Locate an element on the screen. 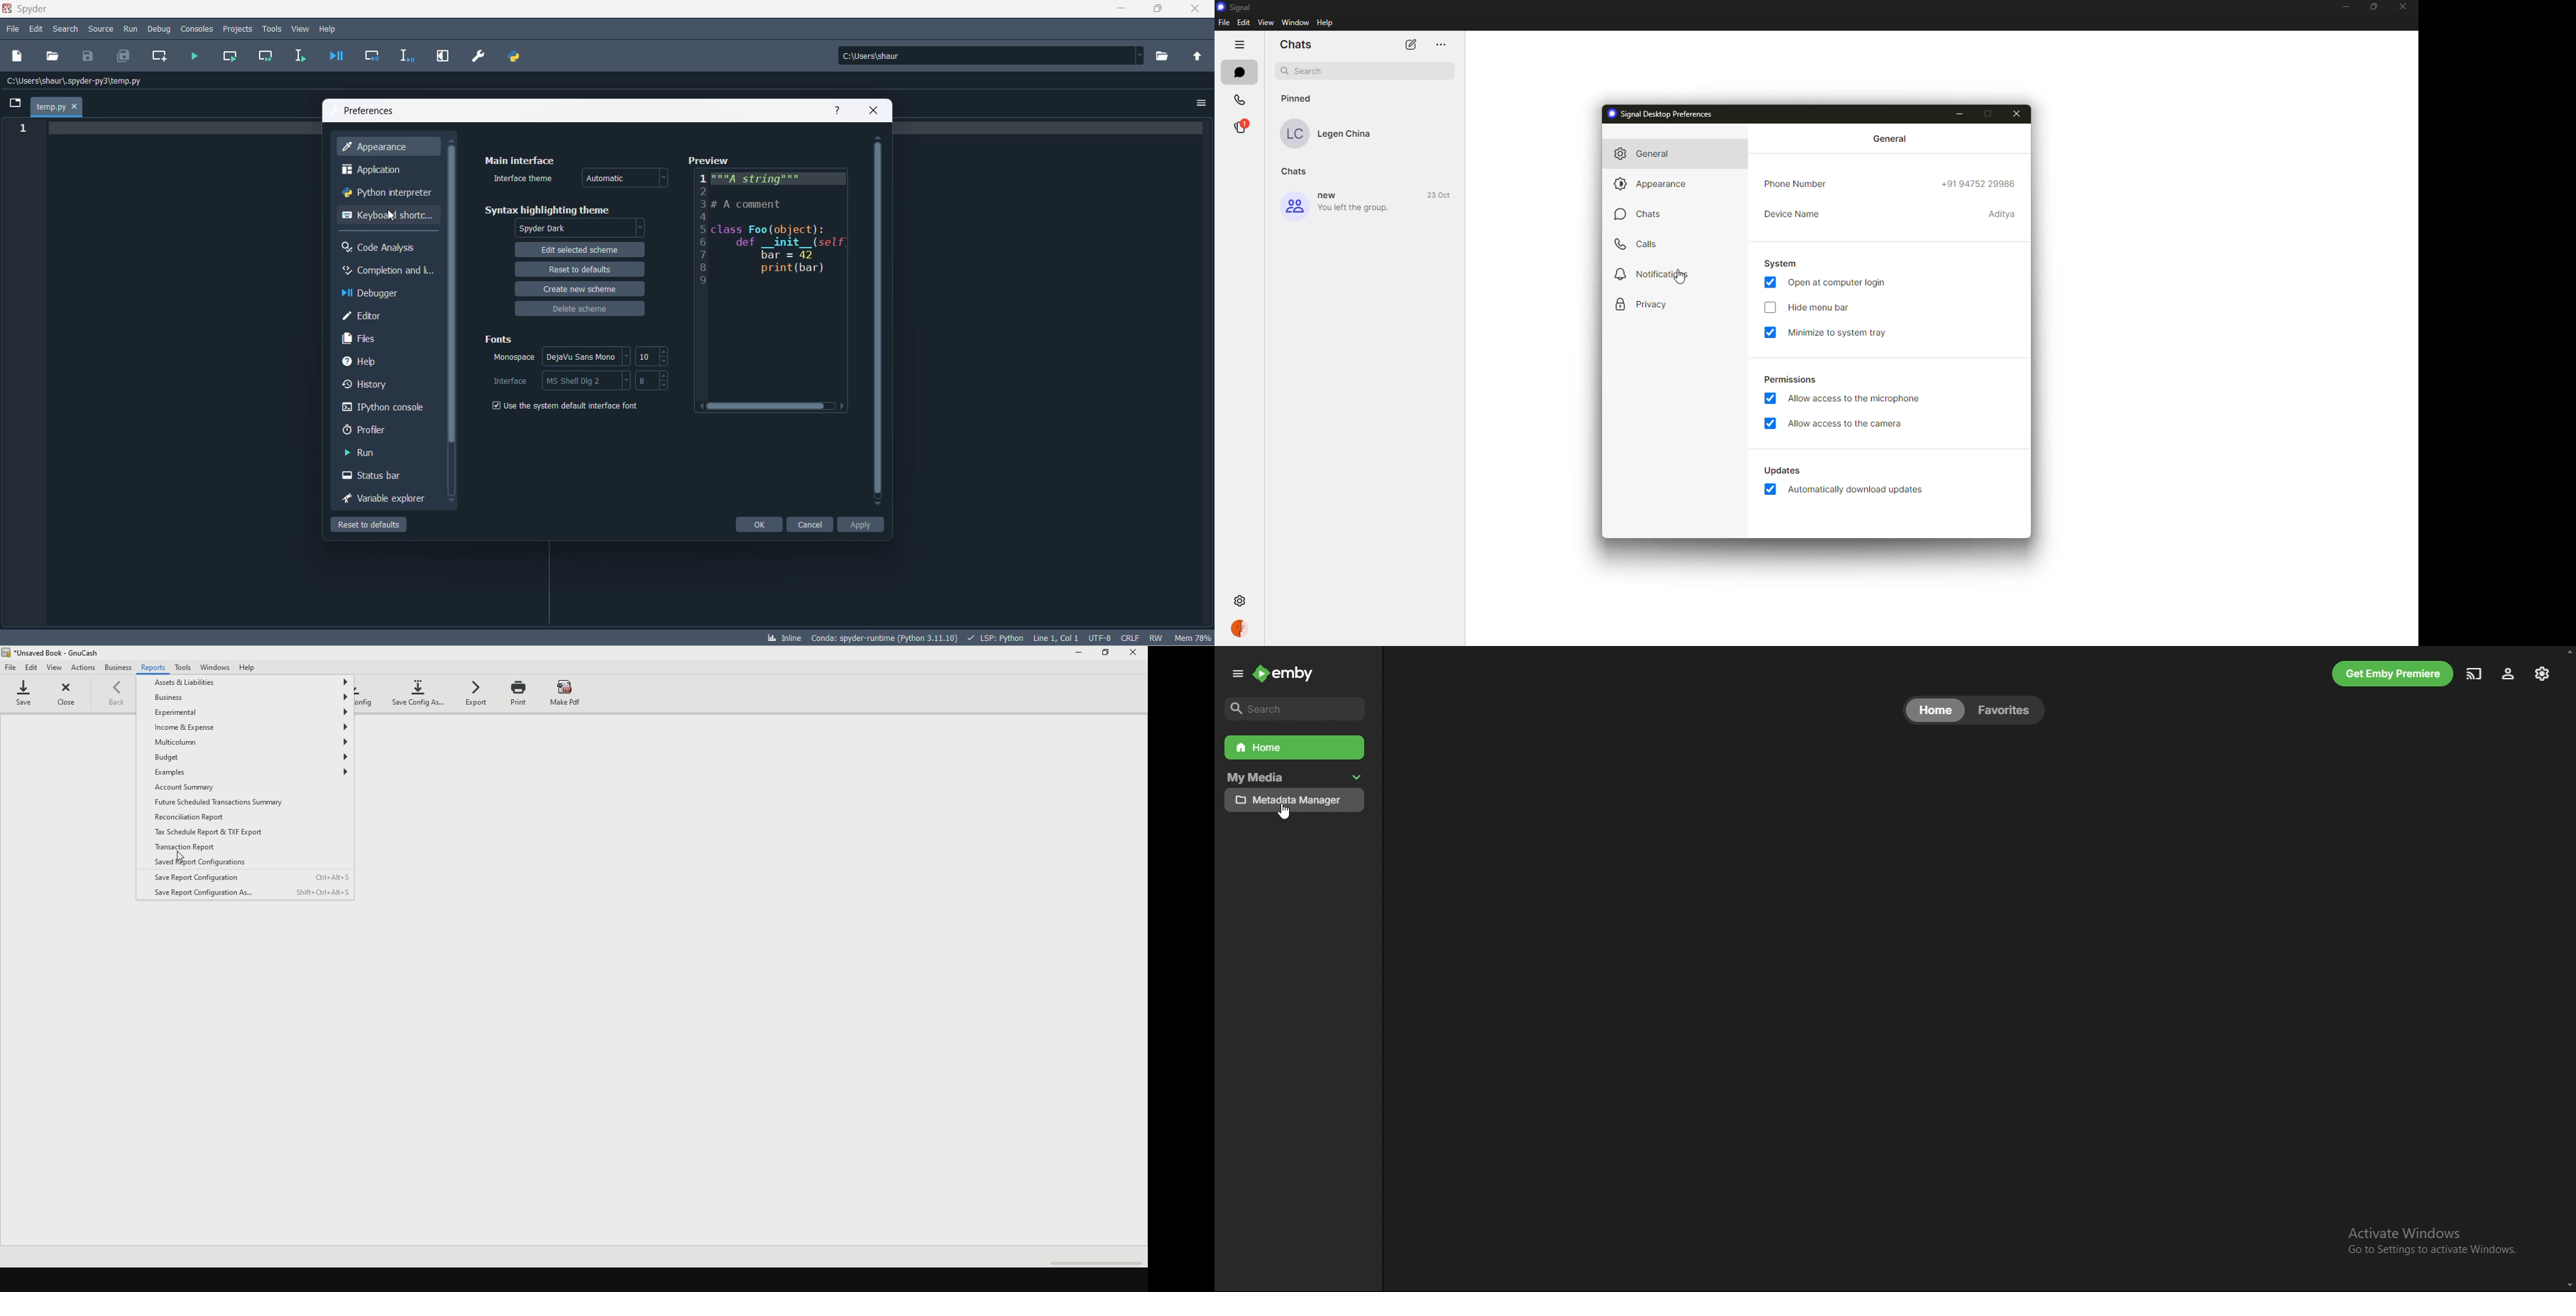 The image size is (2576, 1316). debug file is located at coordinates (334, 57).